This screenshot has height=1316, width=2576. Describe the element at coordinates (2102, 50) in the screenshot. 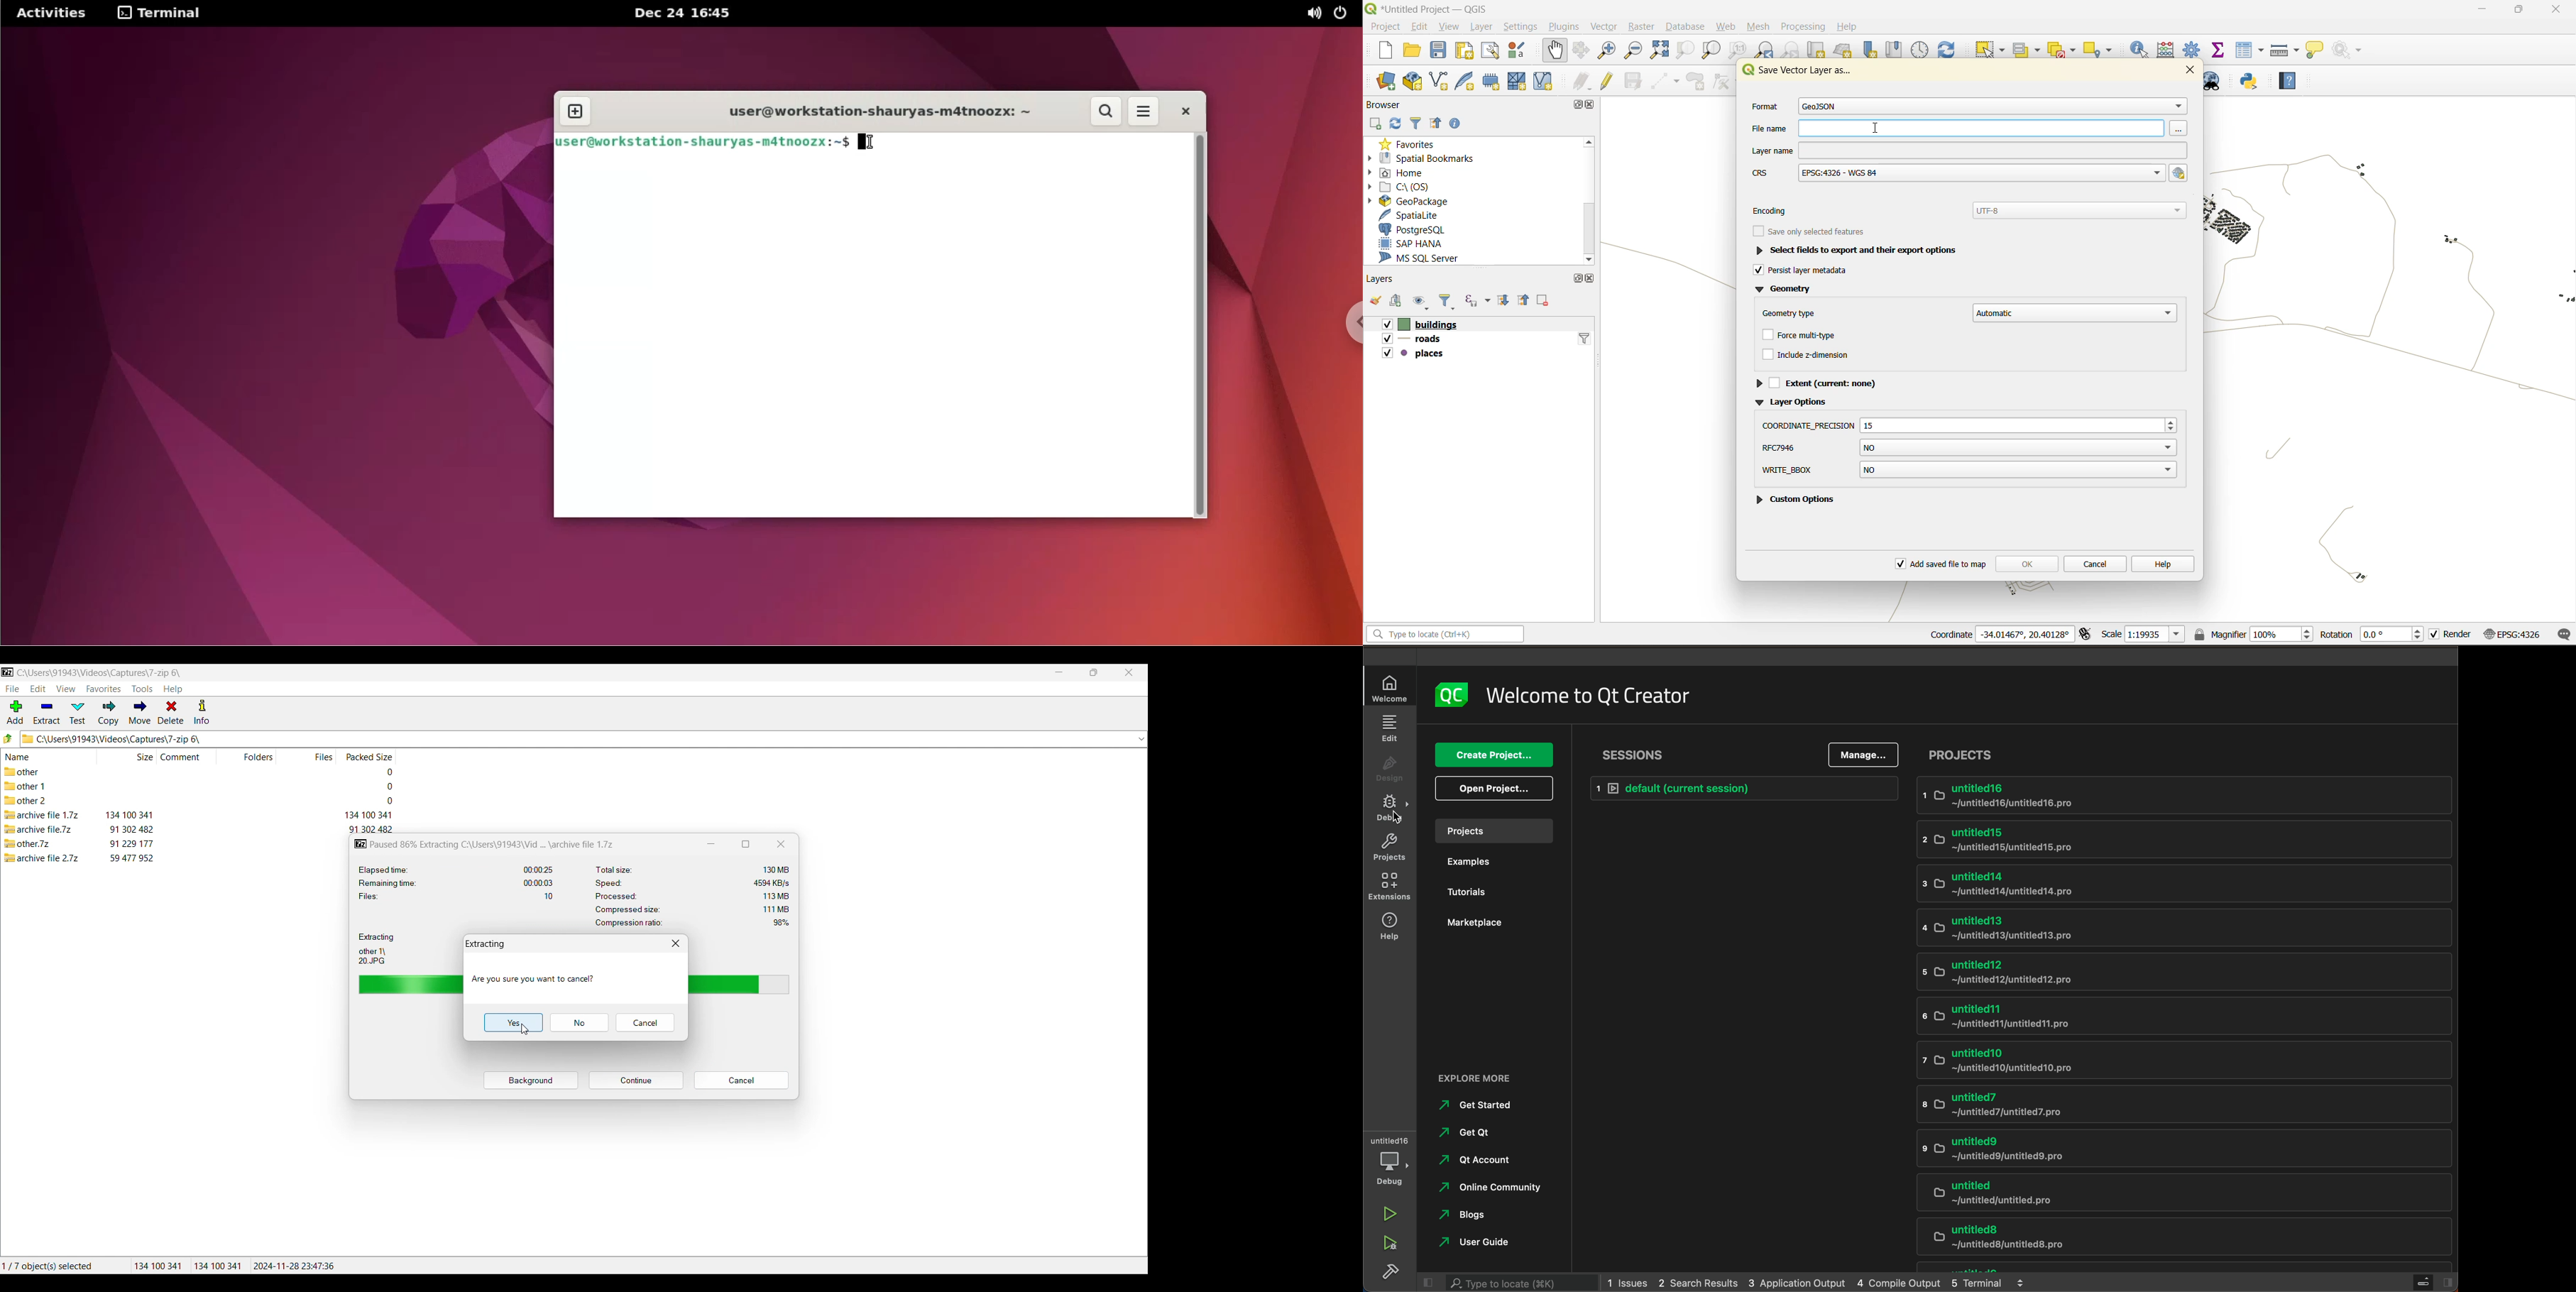

I see `select location` at that location.